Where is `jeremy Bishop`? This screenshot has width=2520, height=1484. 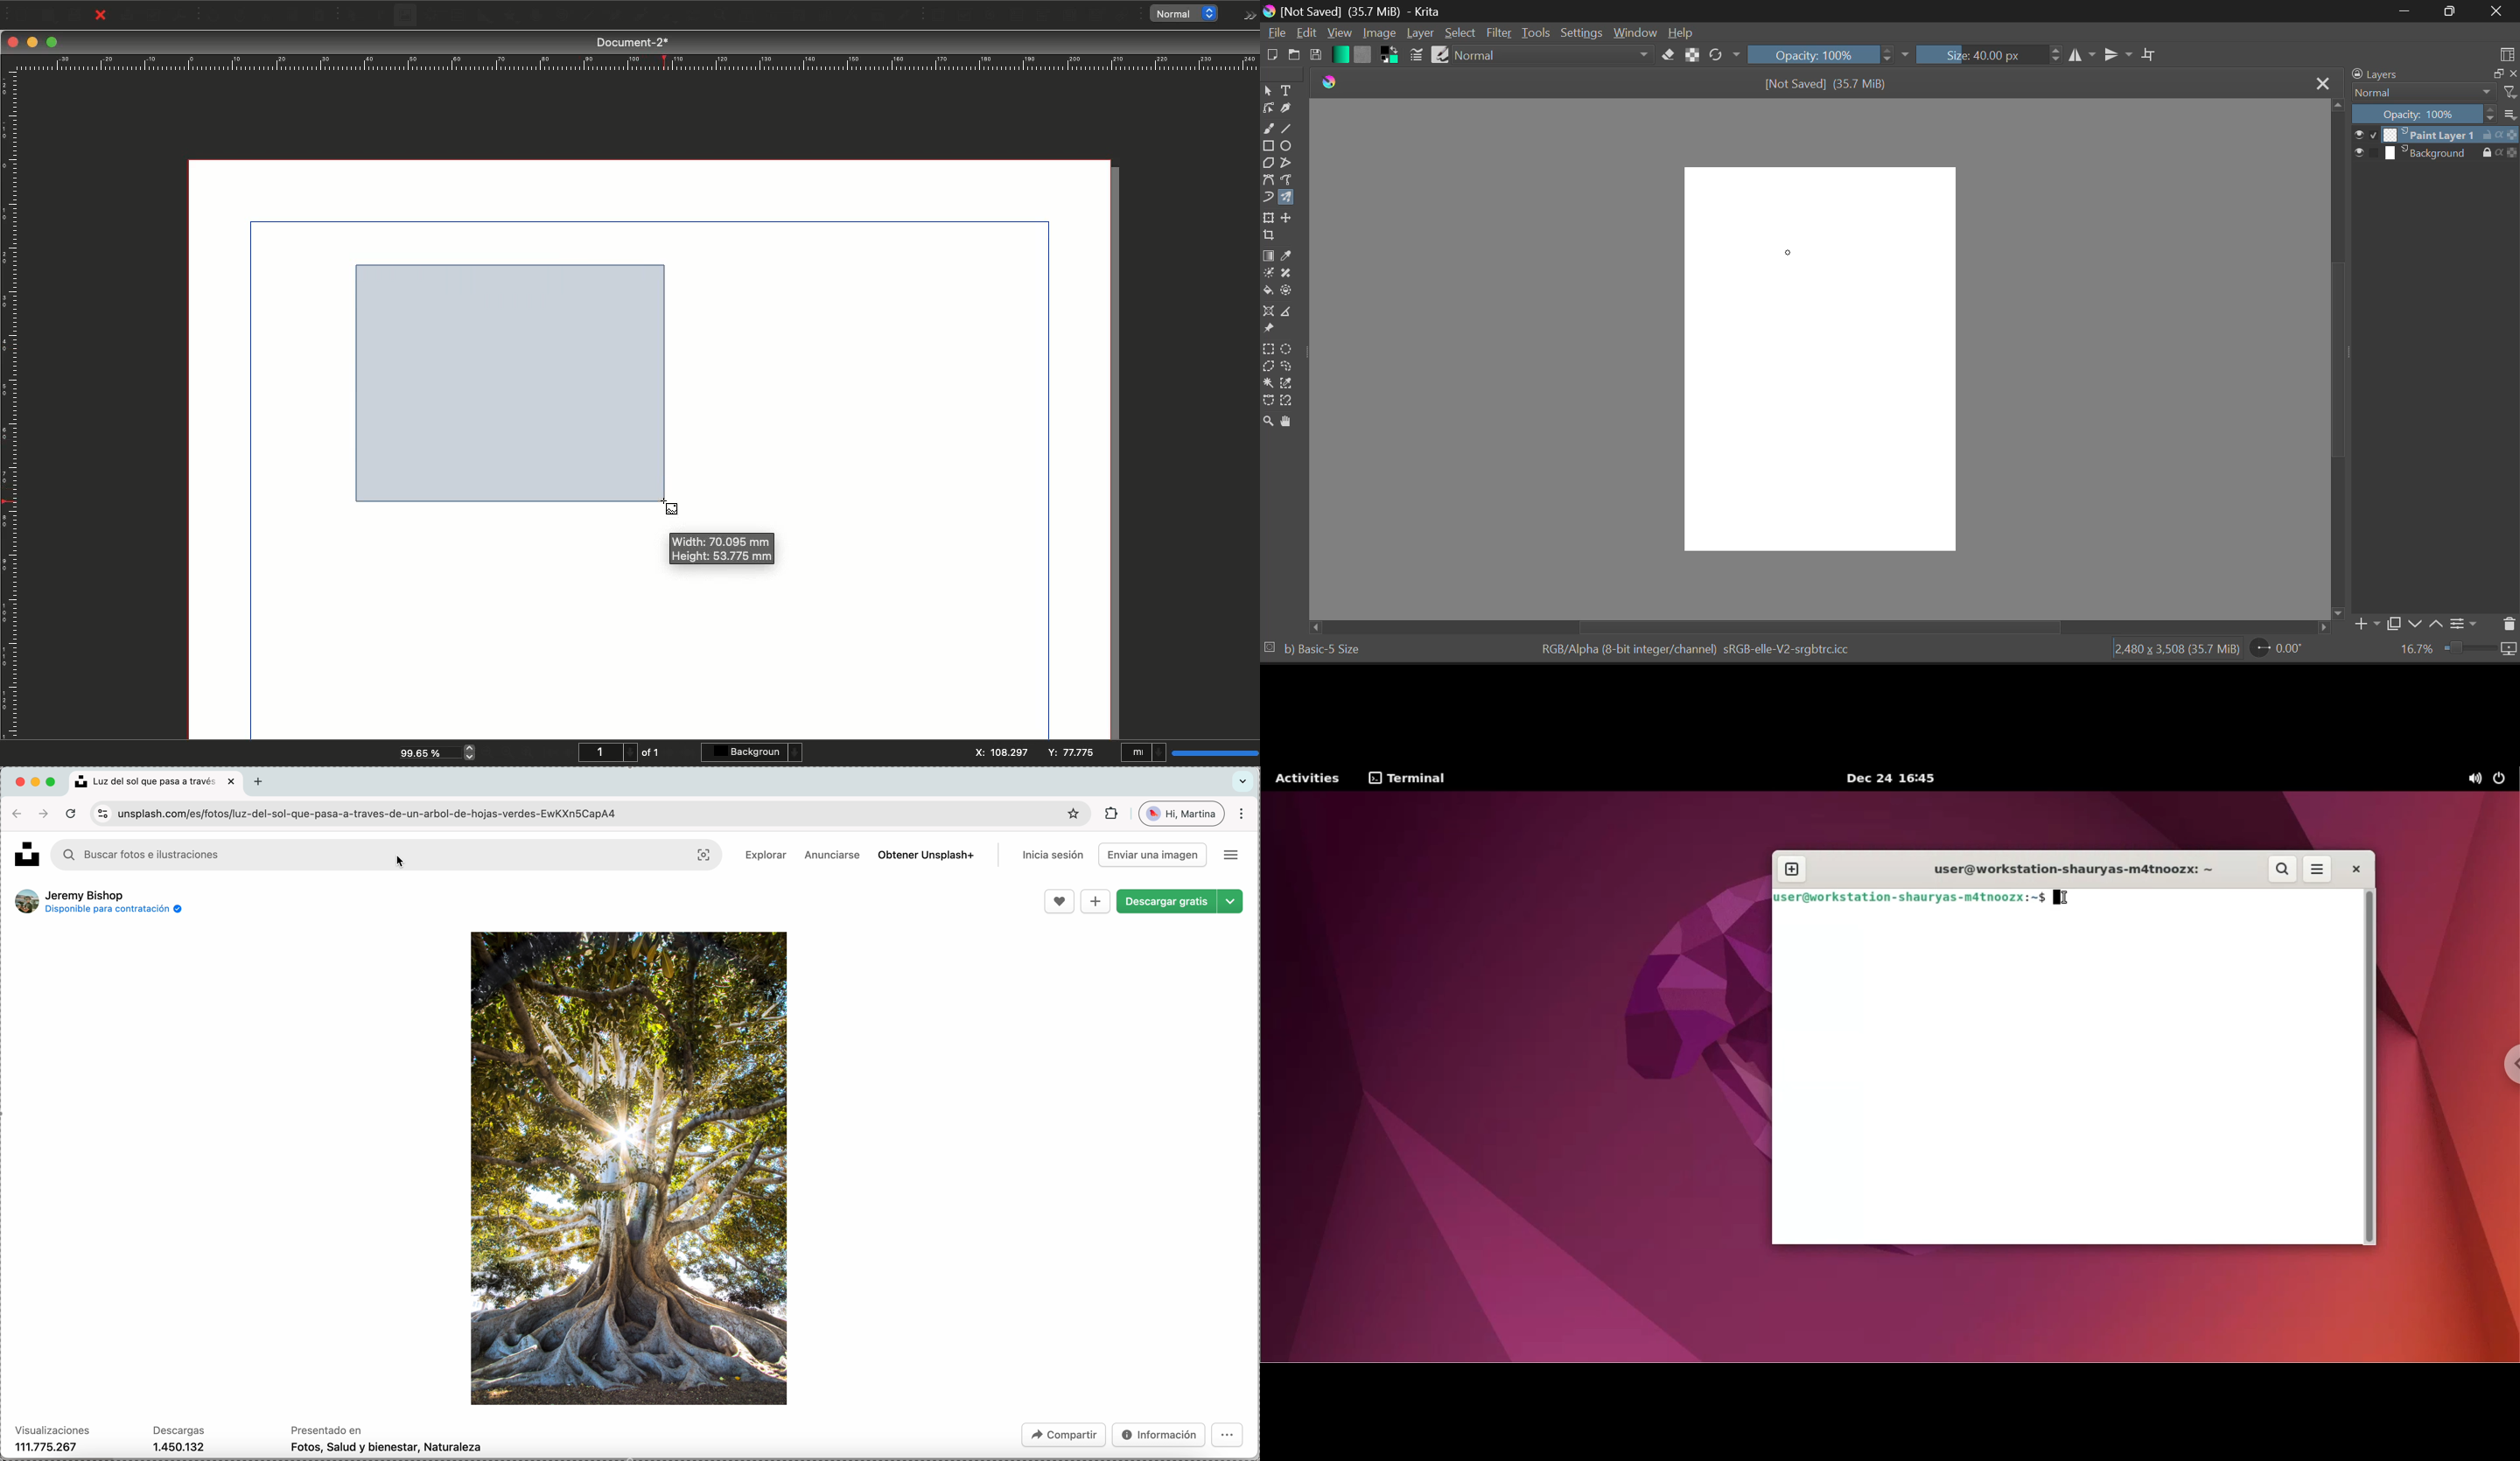 jeremy Bishop is located at coordinates (88, 895).